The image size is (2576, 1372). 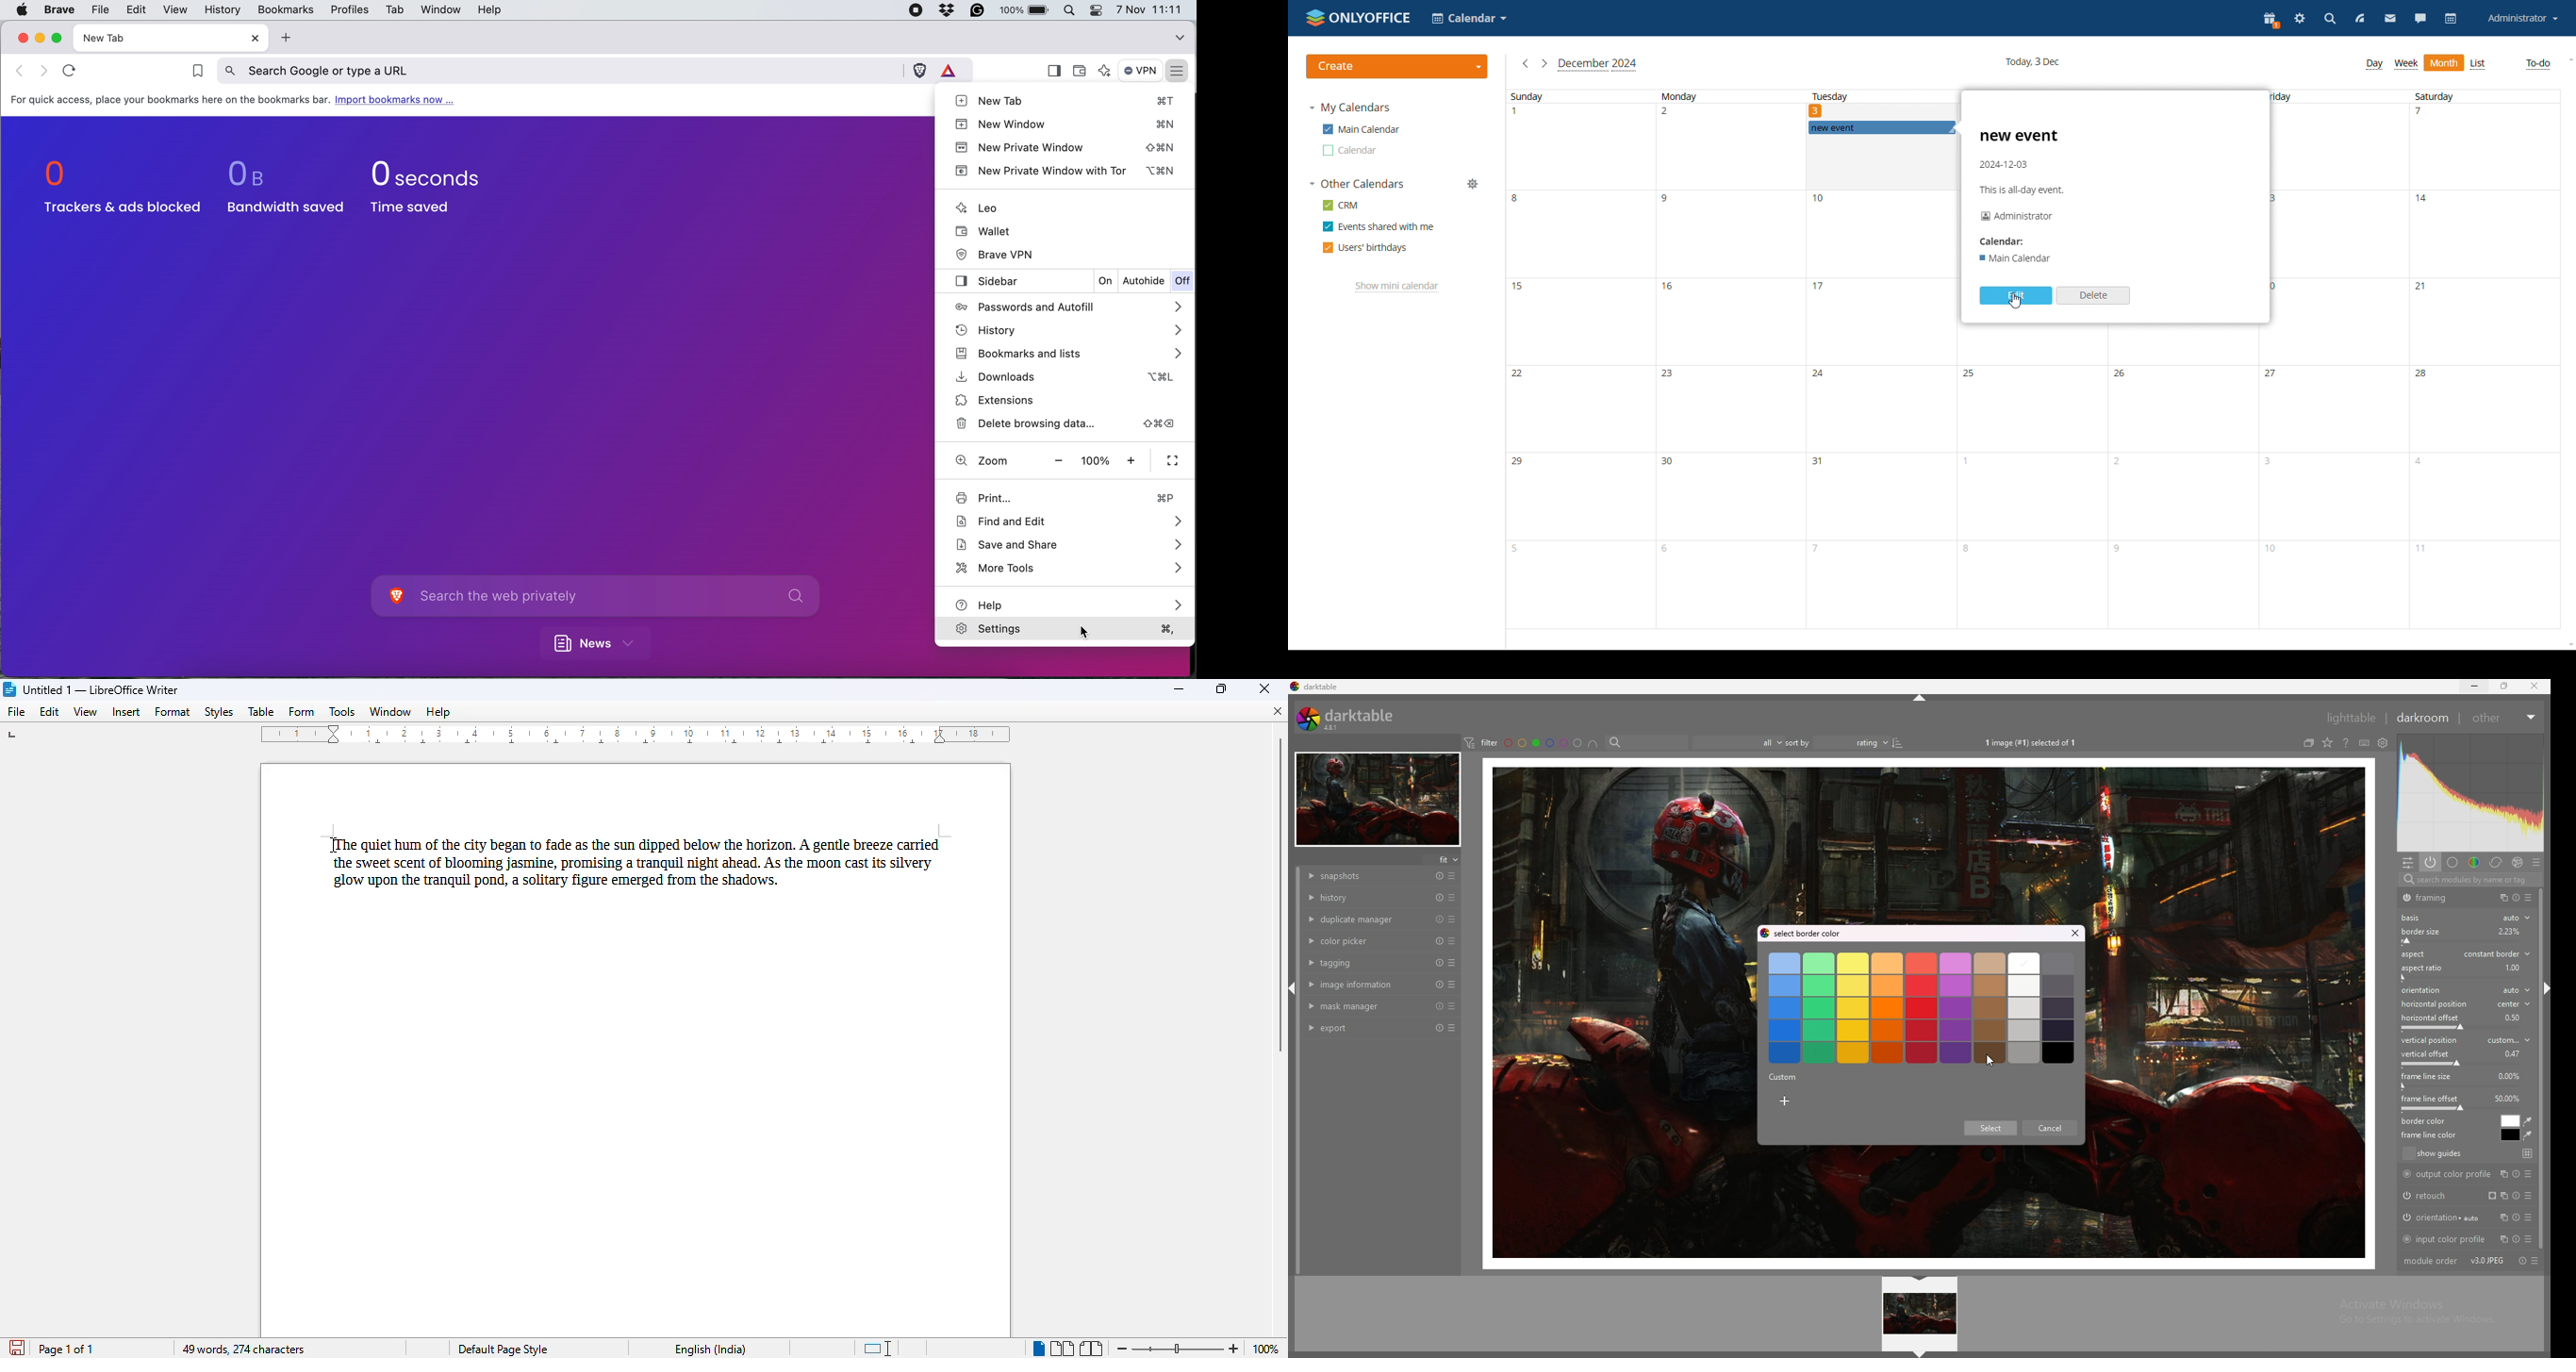 I want to click on reset, so click(x=1439, y=1006).